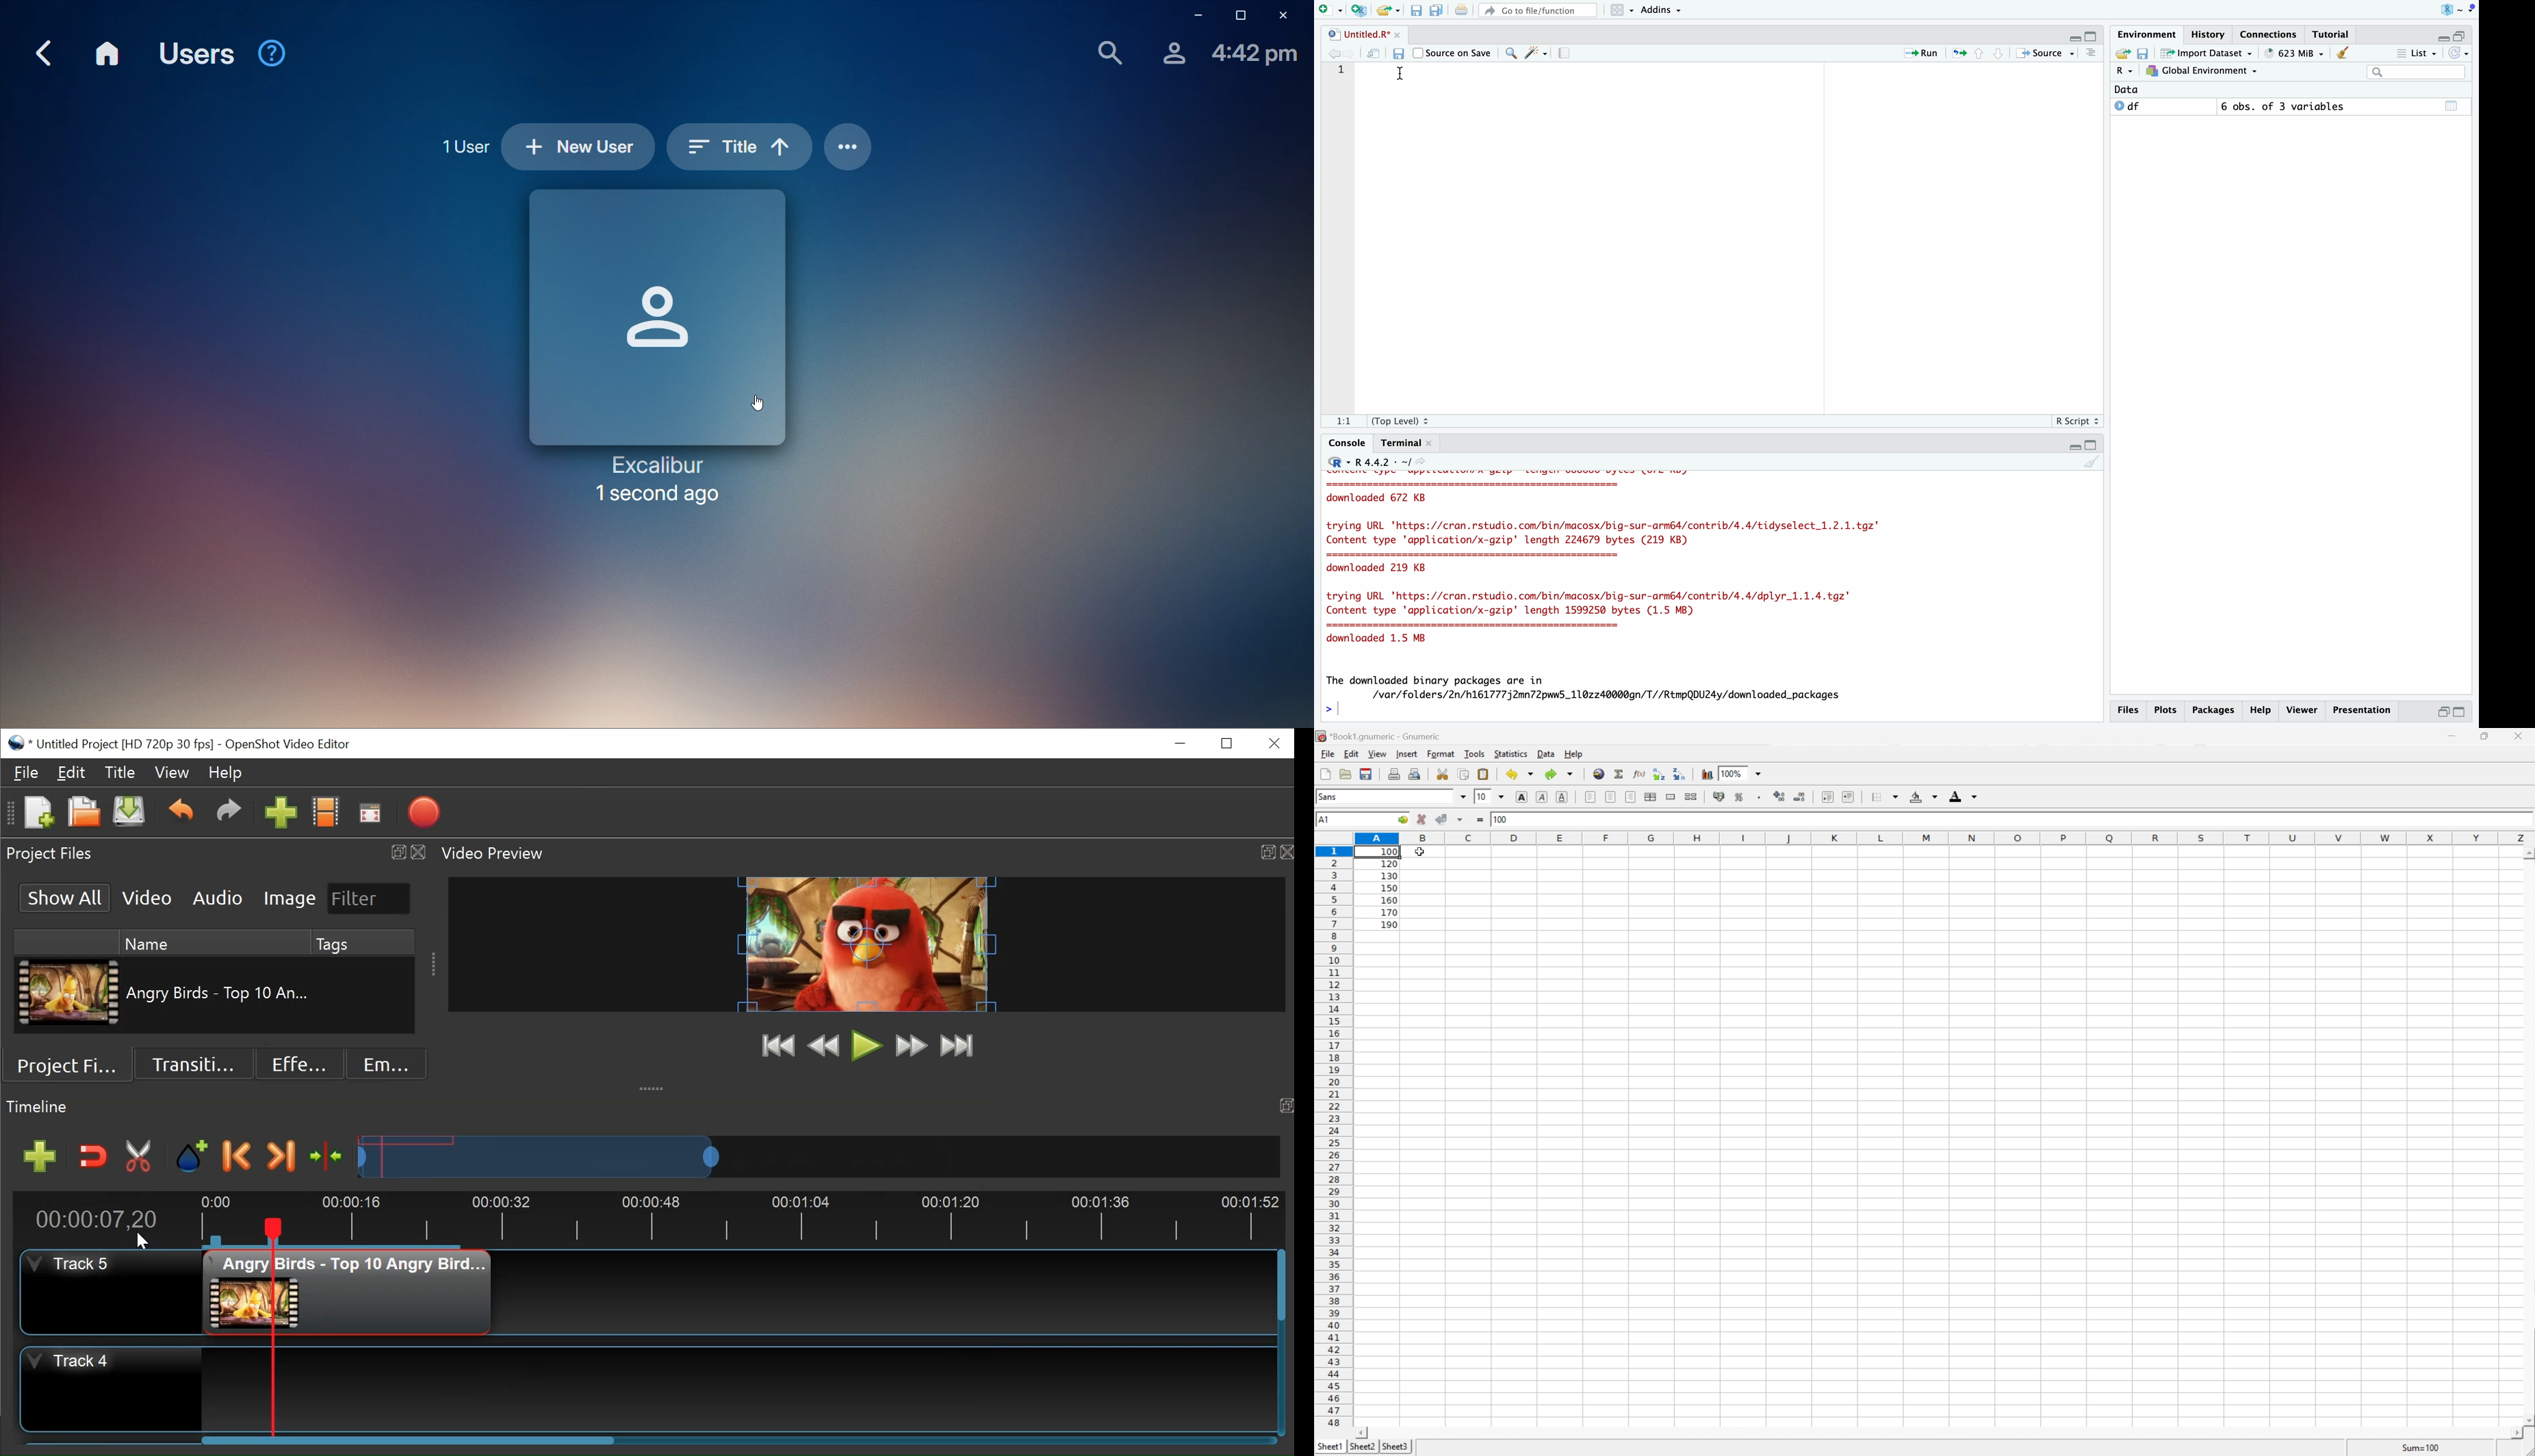 This screenshot has height=1456, width=2548. Describe the element at coordinates (1631, 797) in the screenshot. I see `Align Right` at that location.